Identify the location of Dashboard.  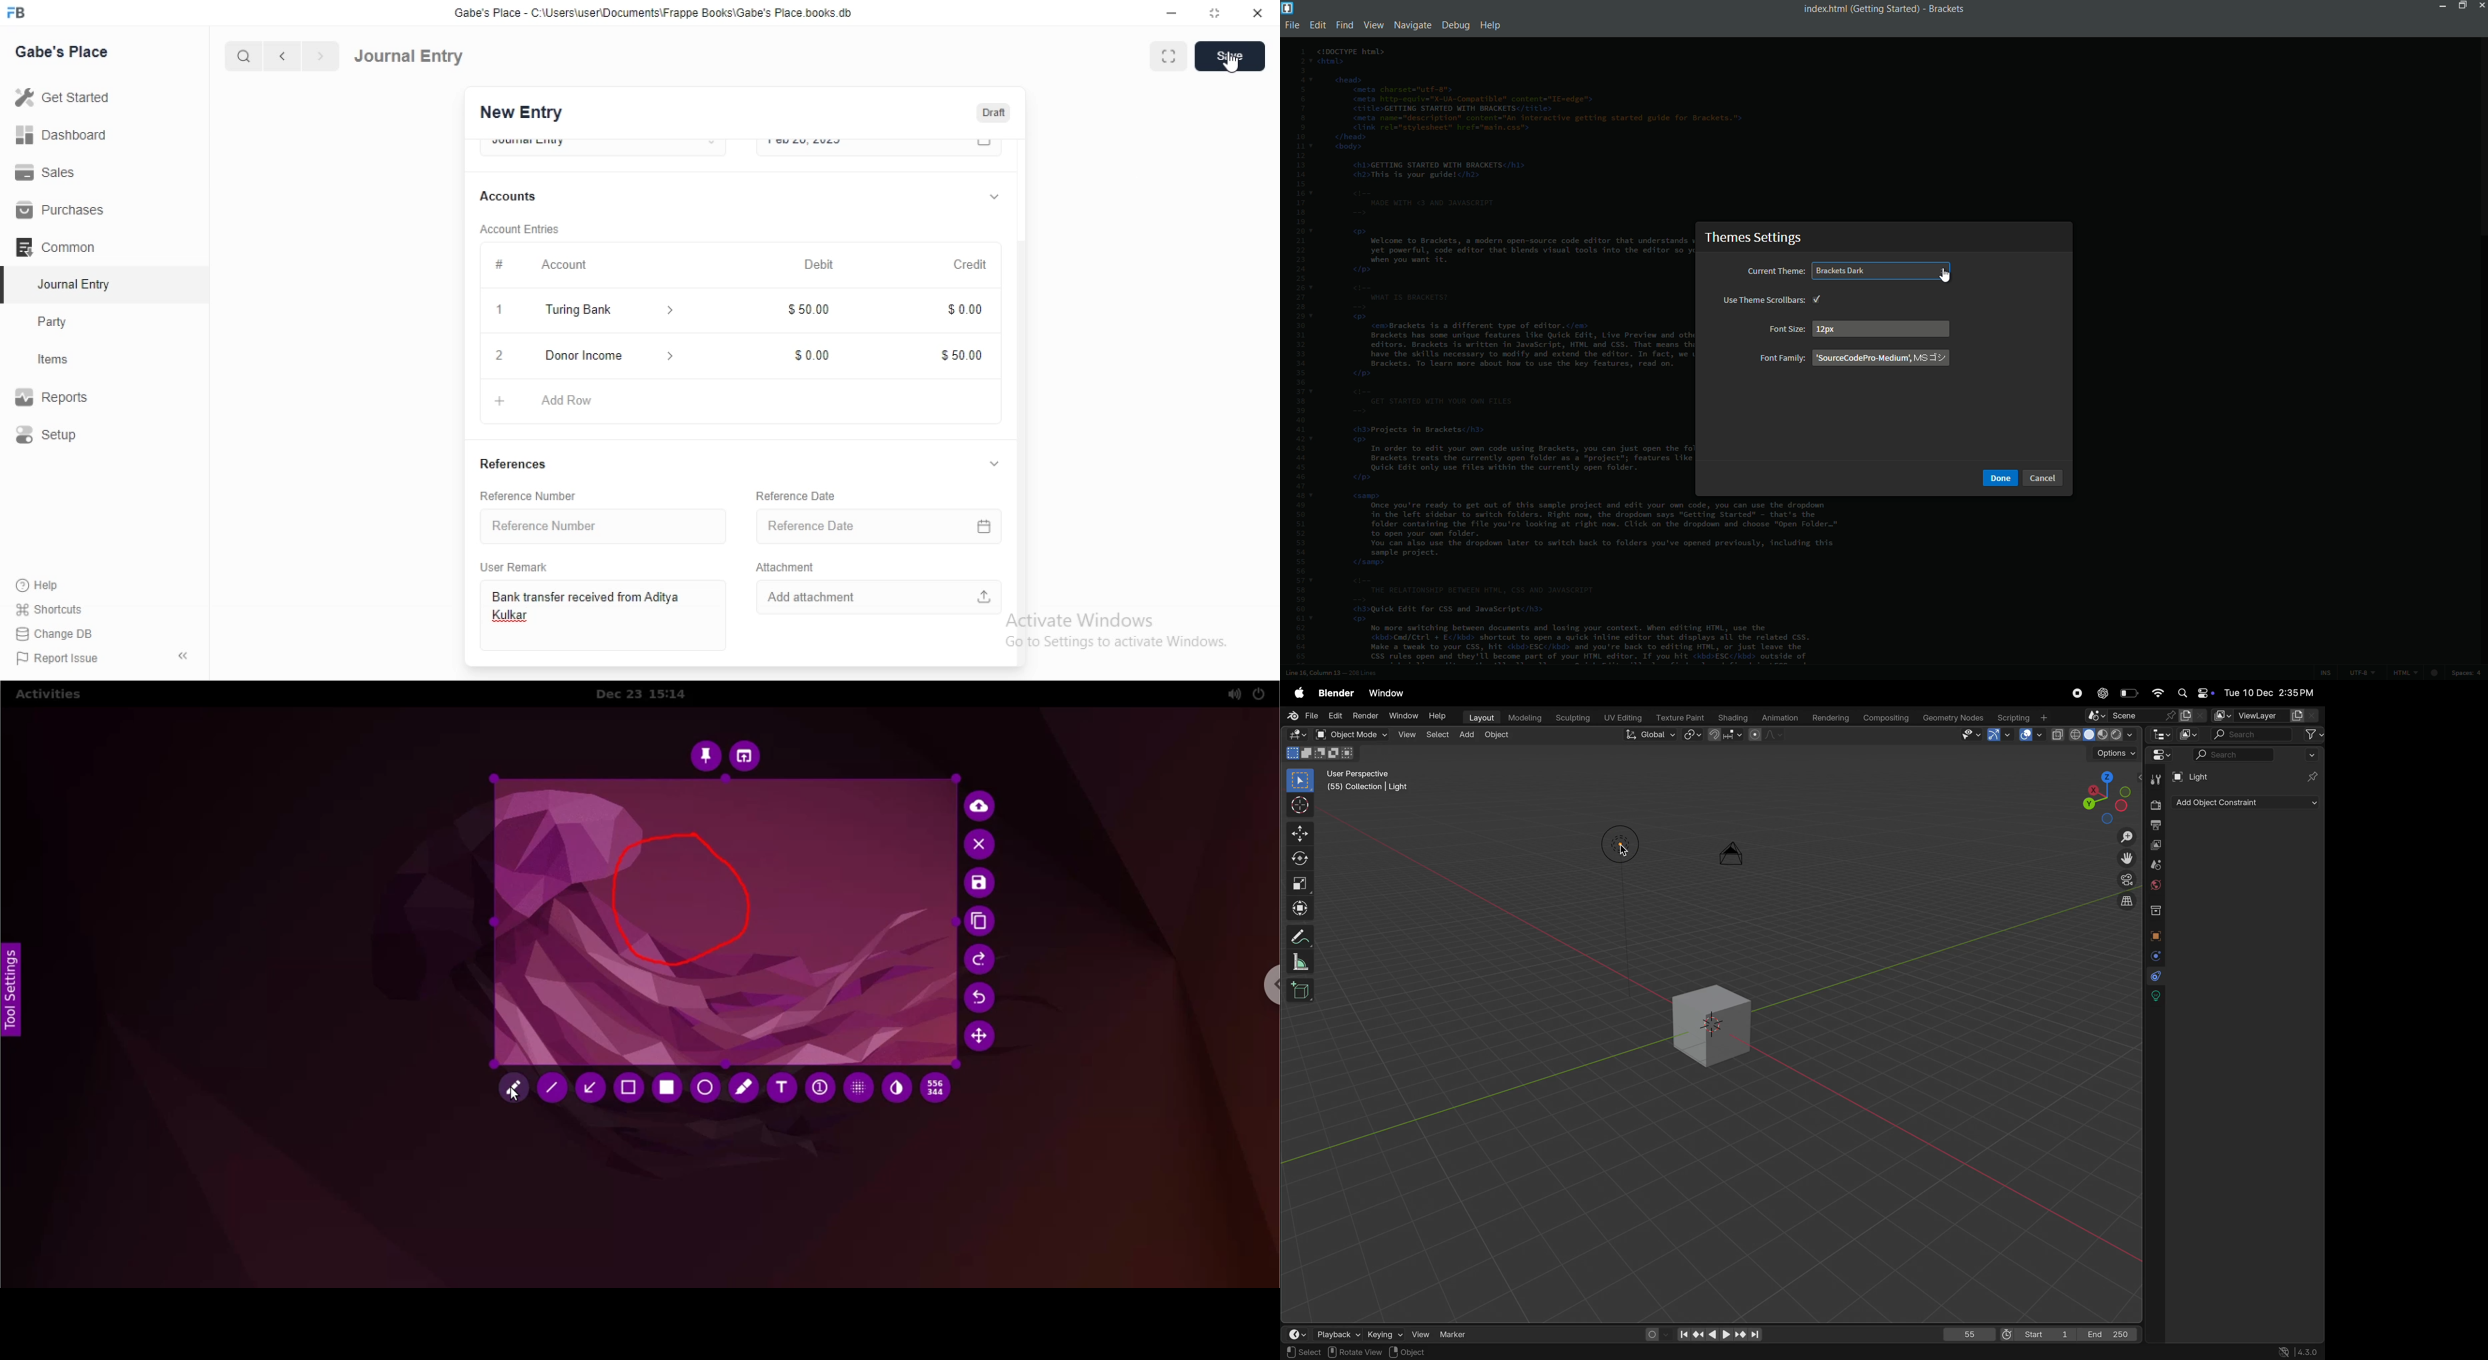
(66, 134).